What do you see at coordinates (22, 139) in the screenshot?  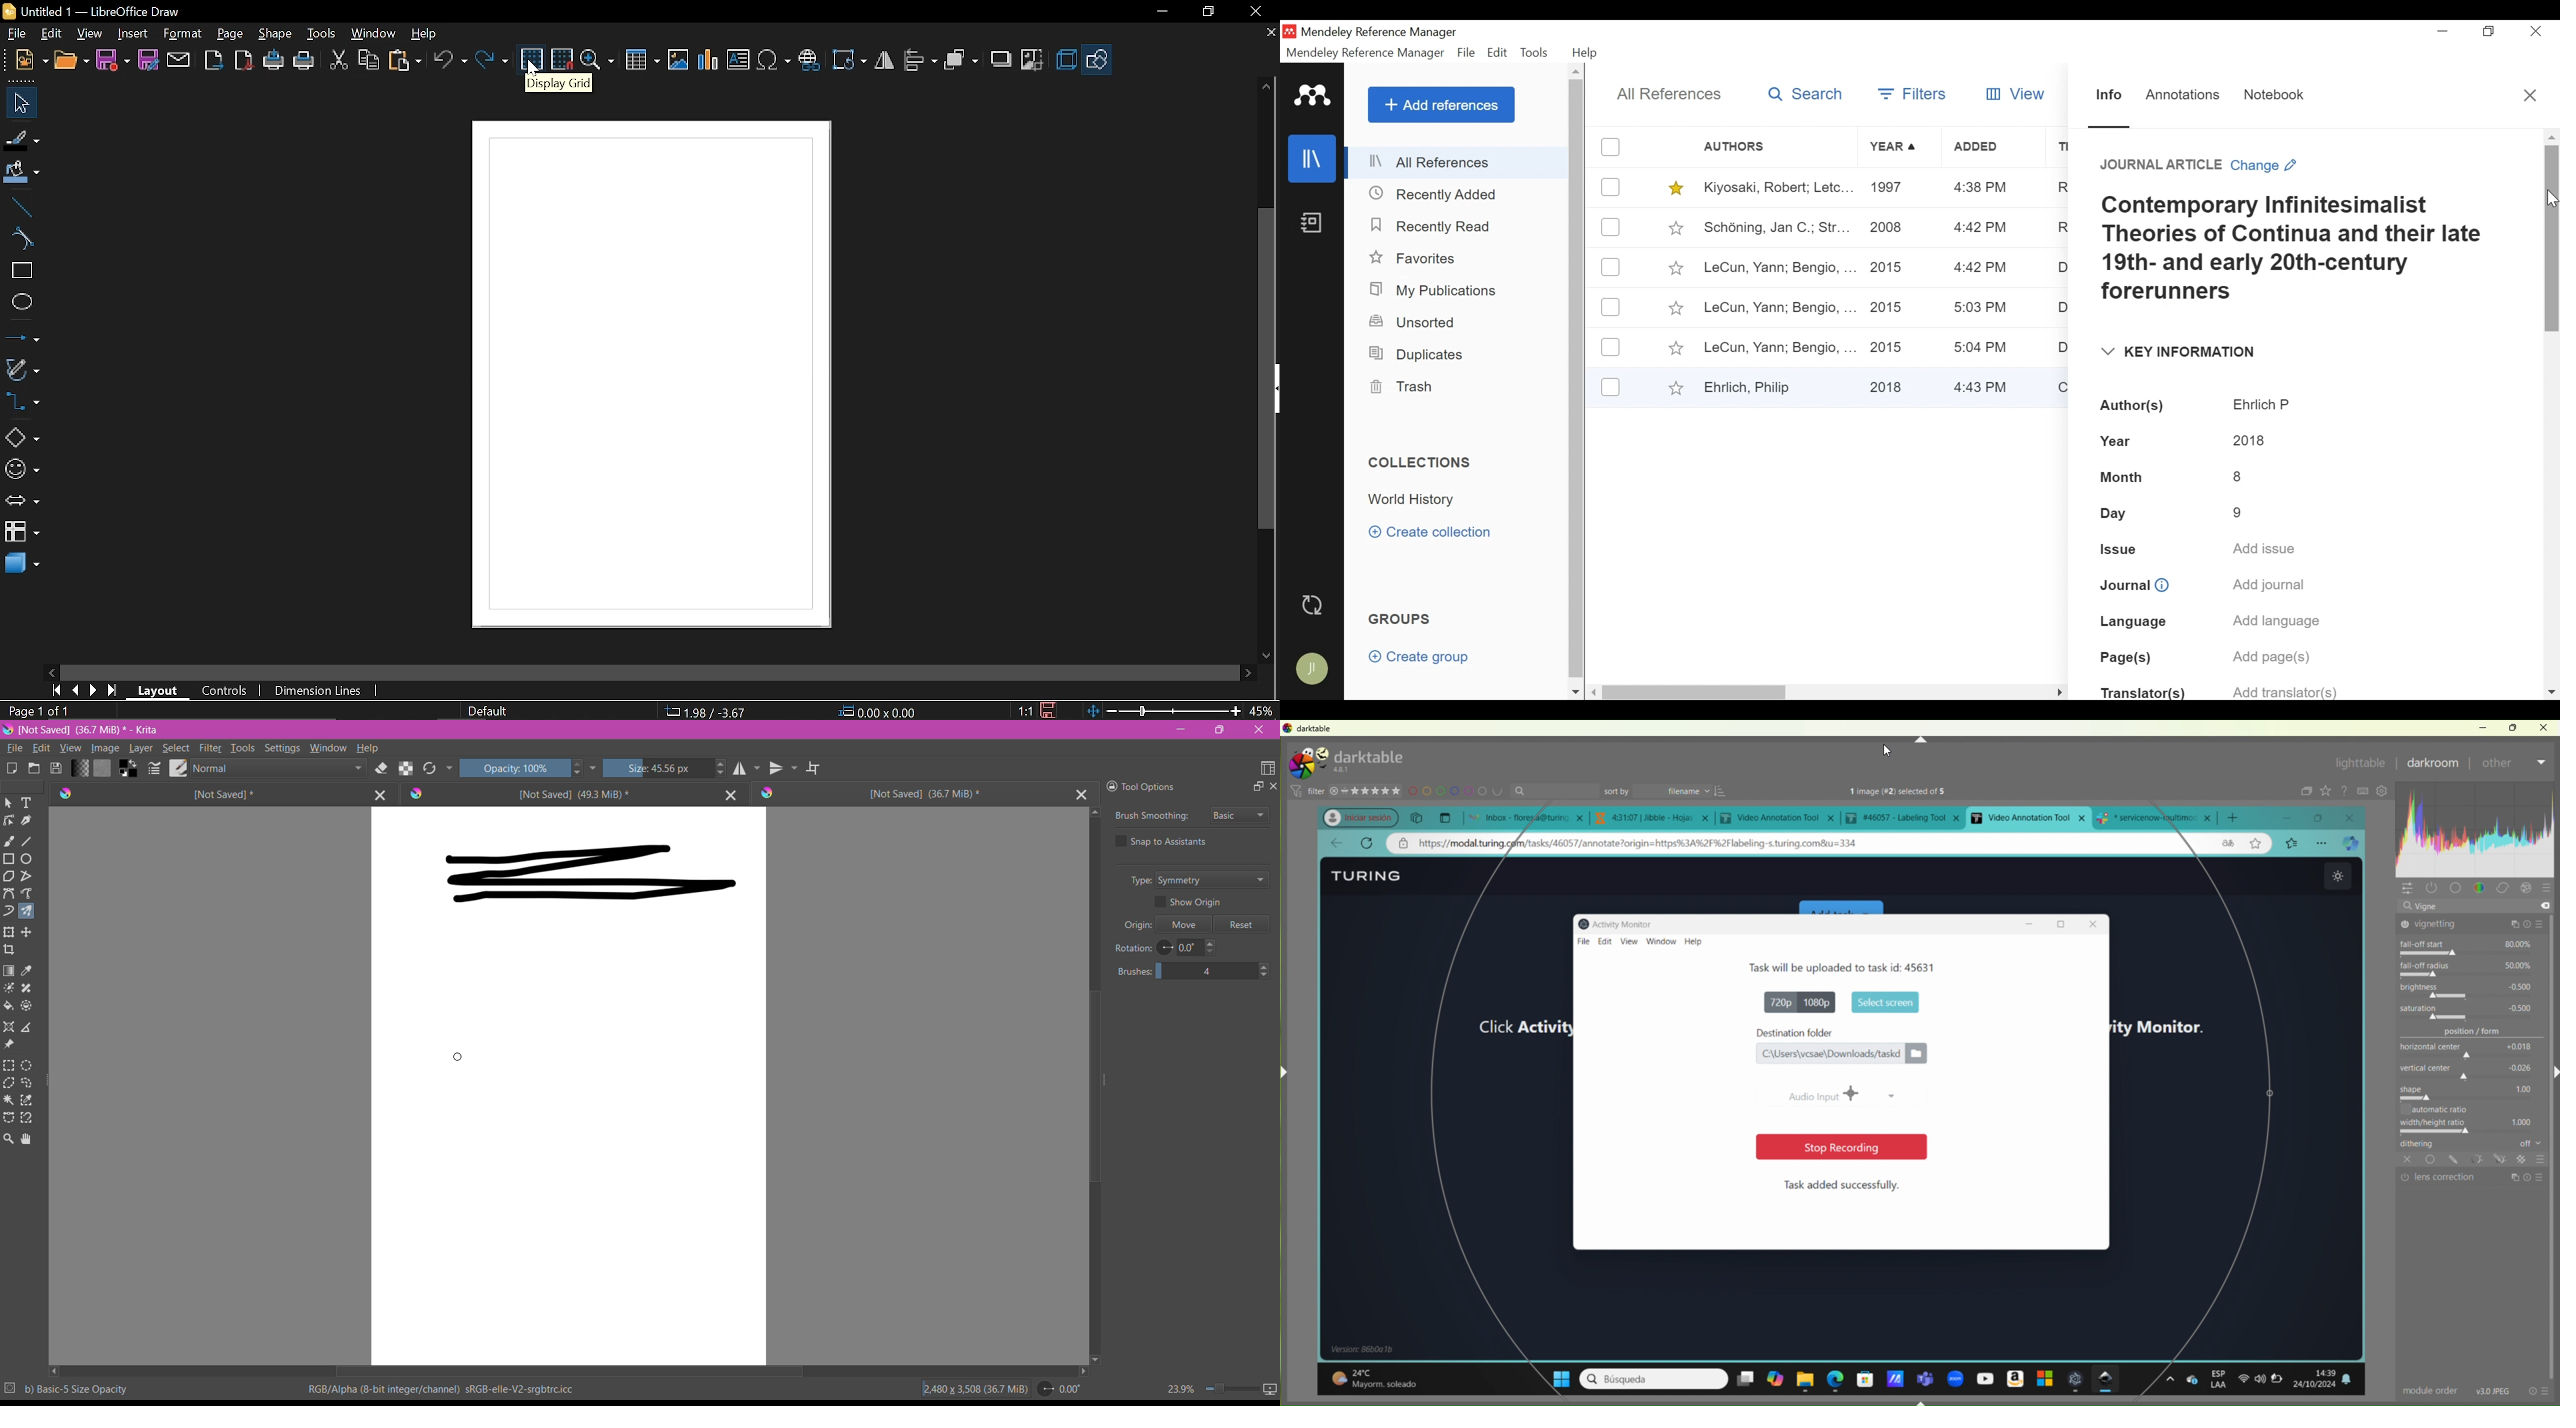 I see `Fill line` at bounding box center [22, 139].